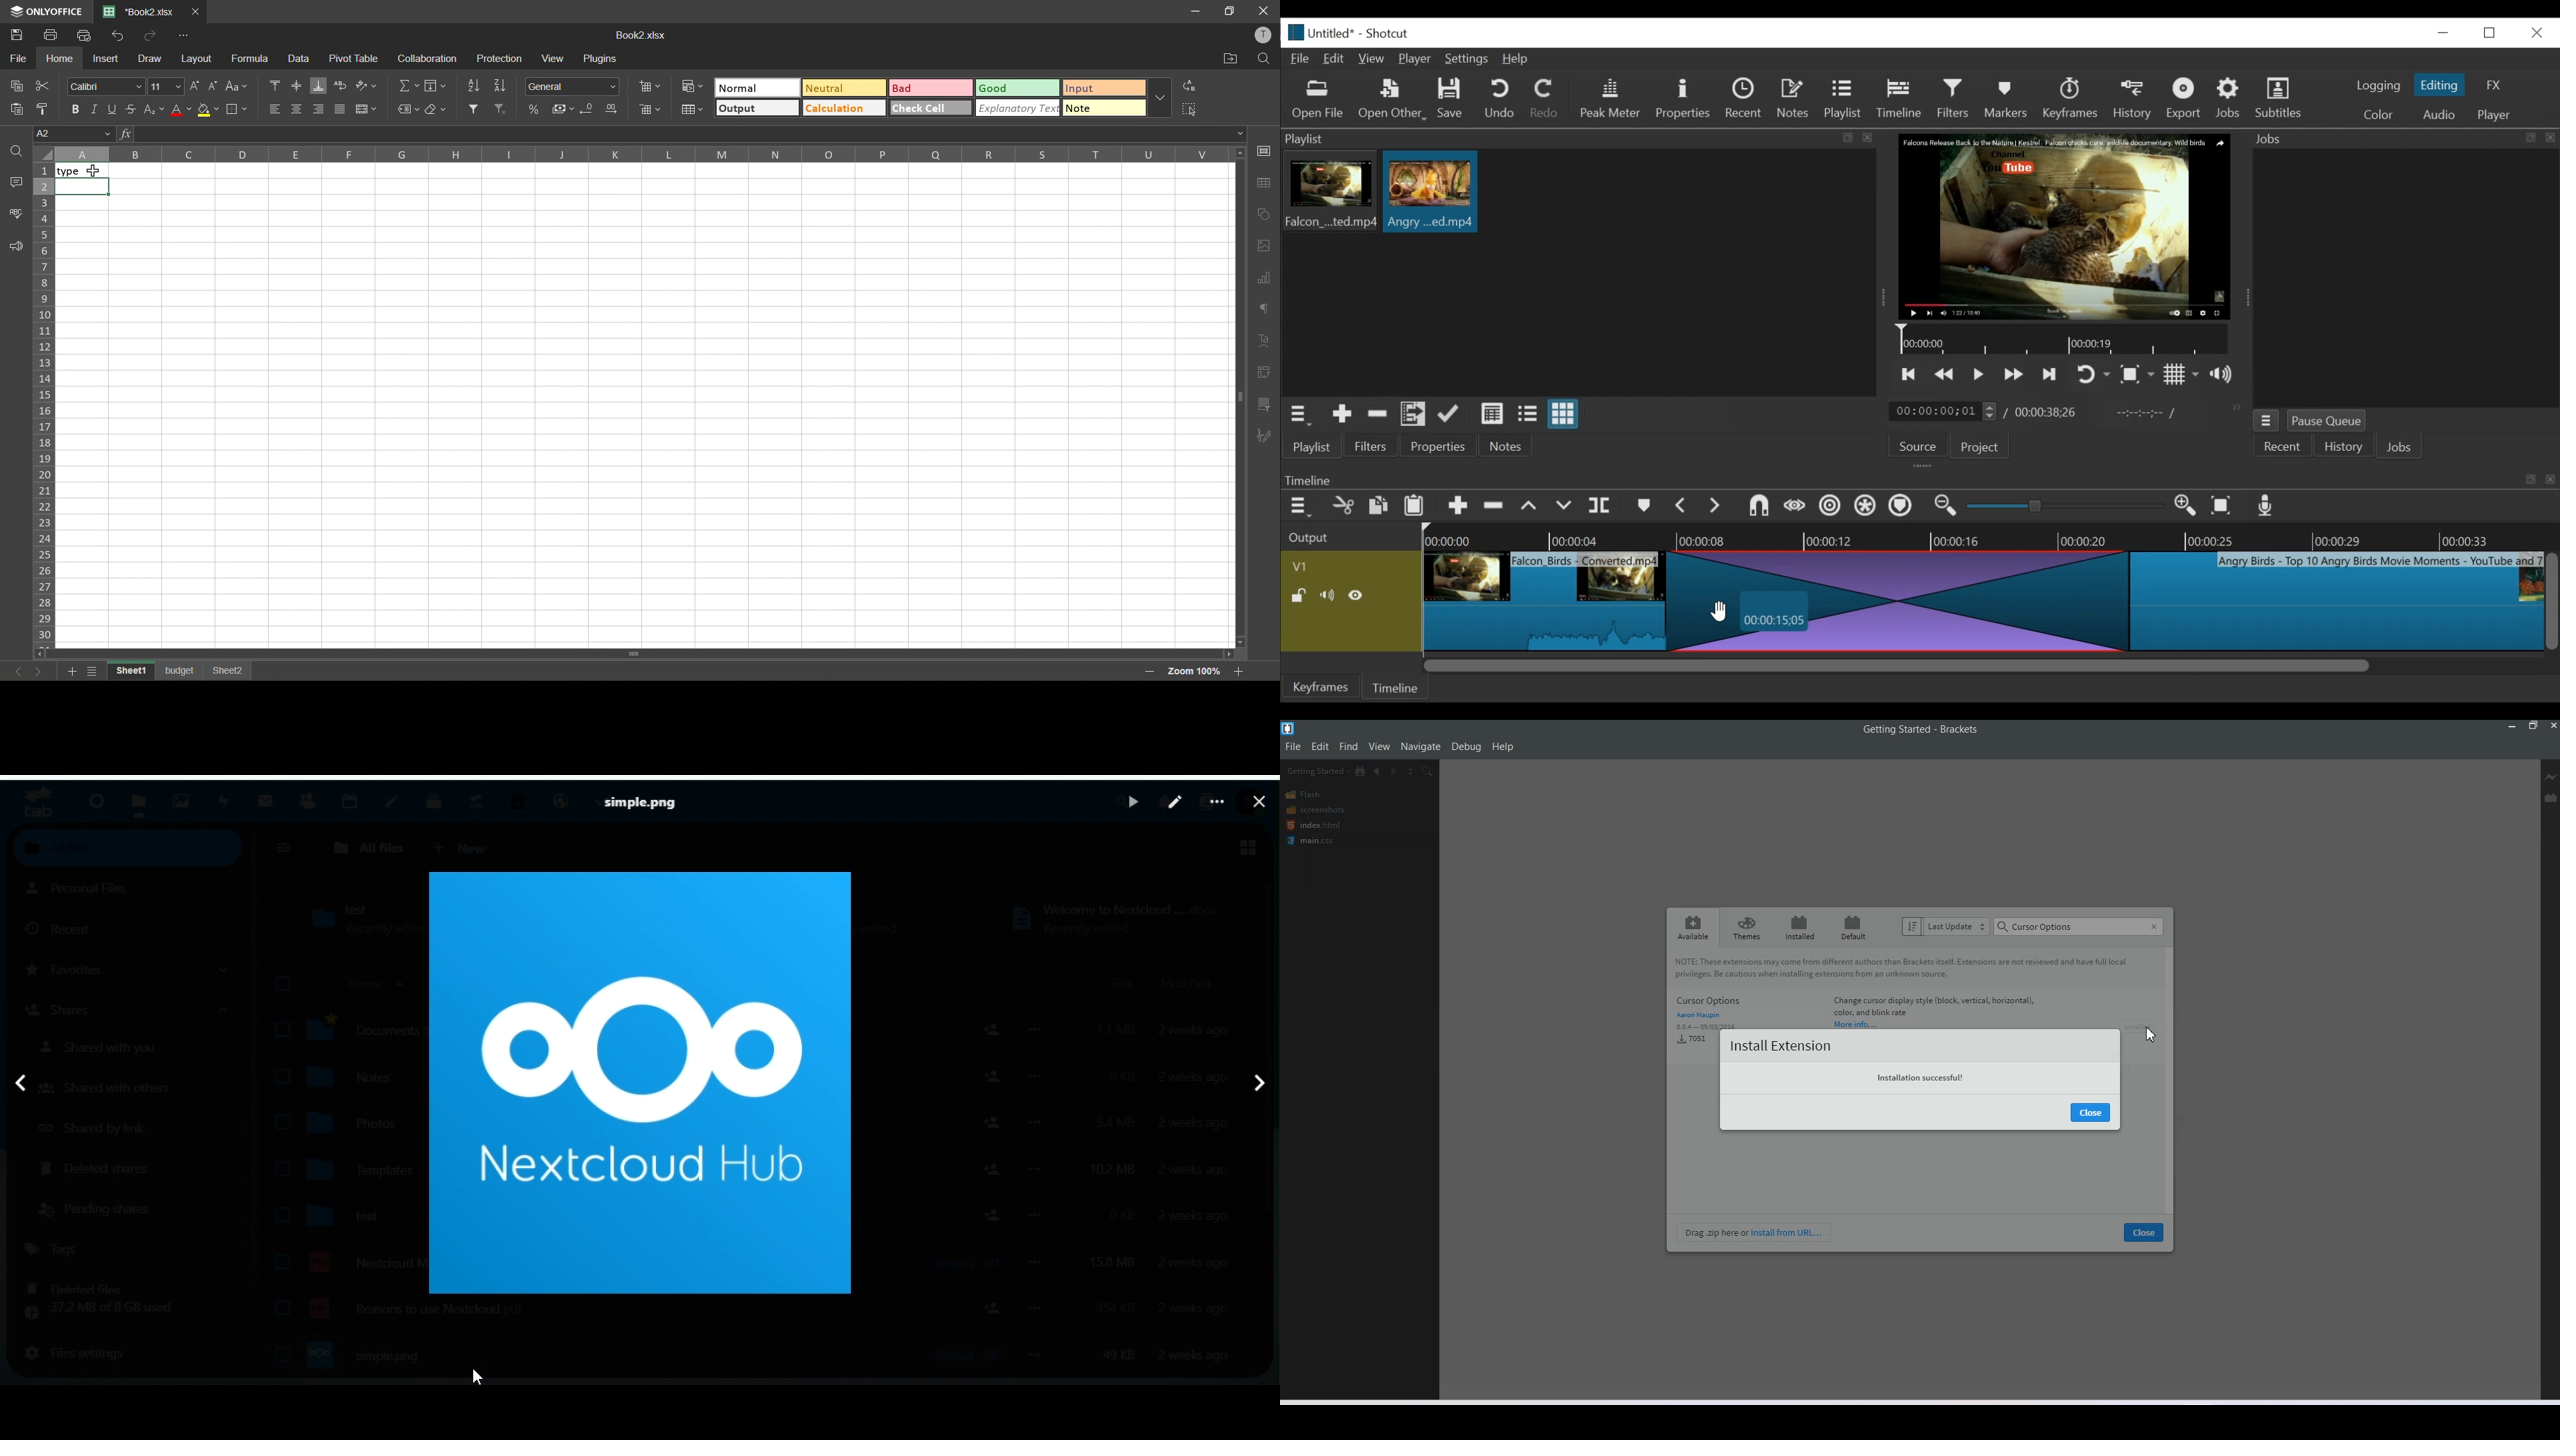 This screenshot has width=2576, height=1456. I want to click on Help, so click(1503, 747).